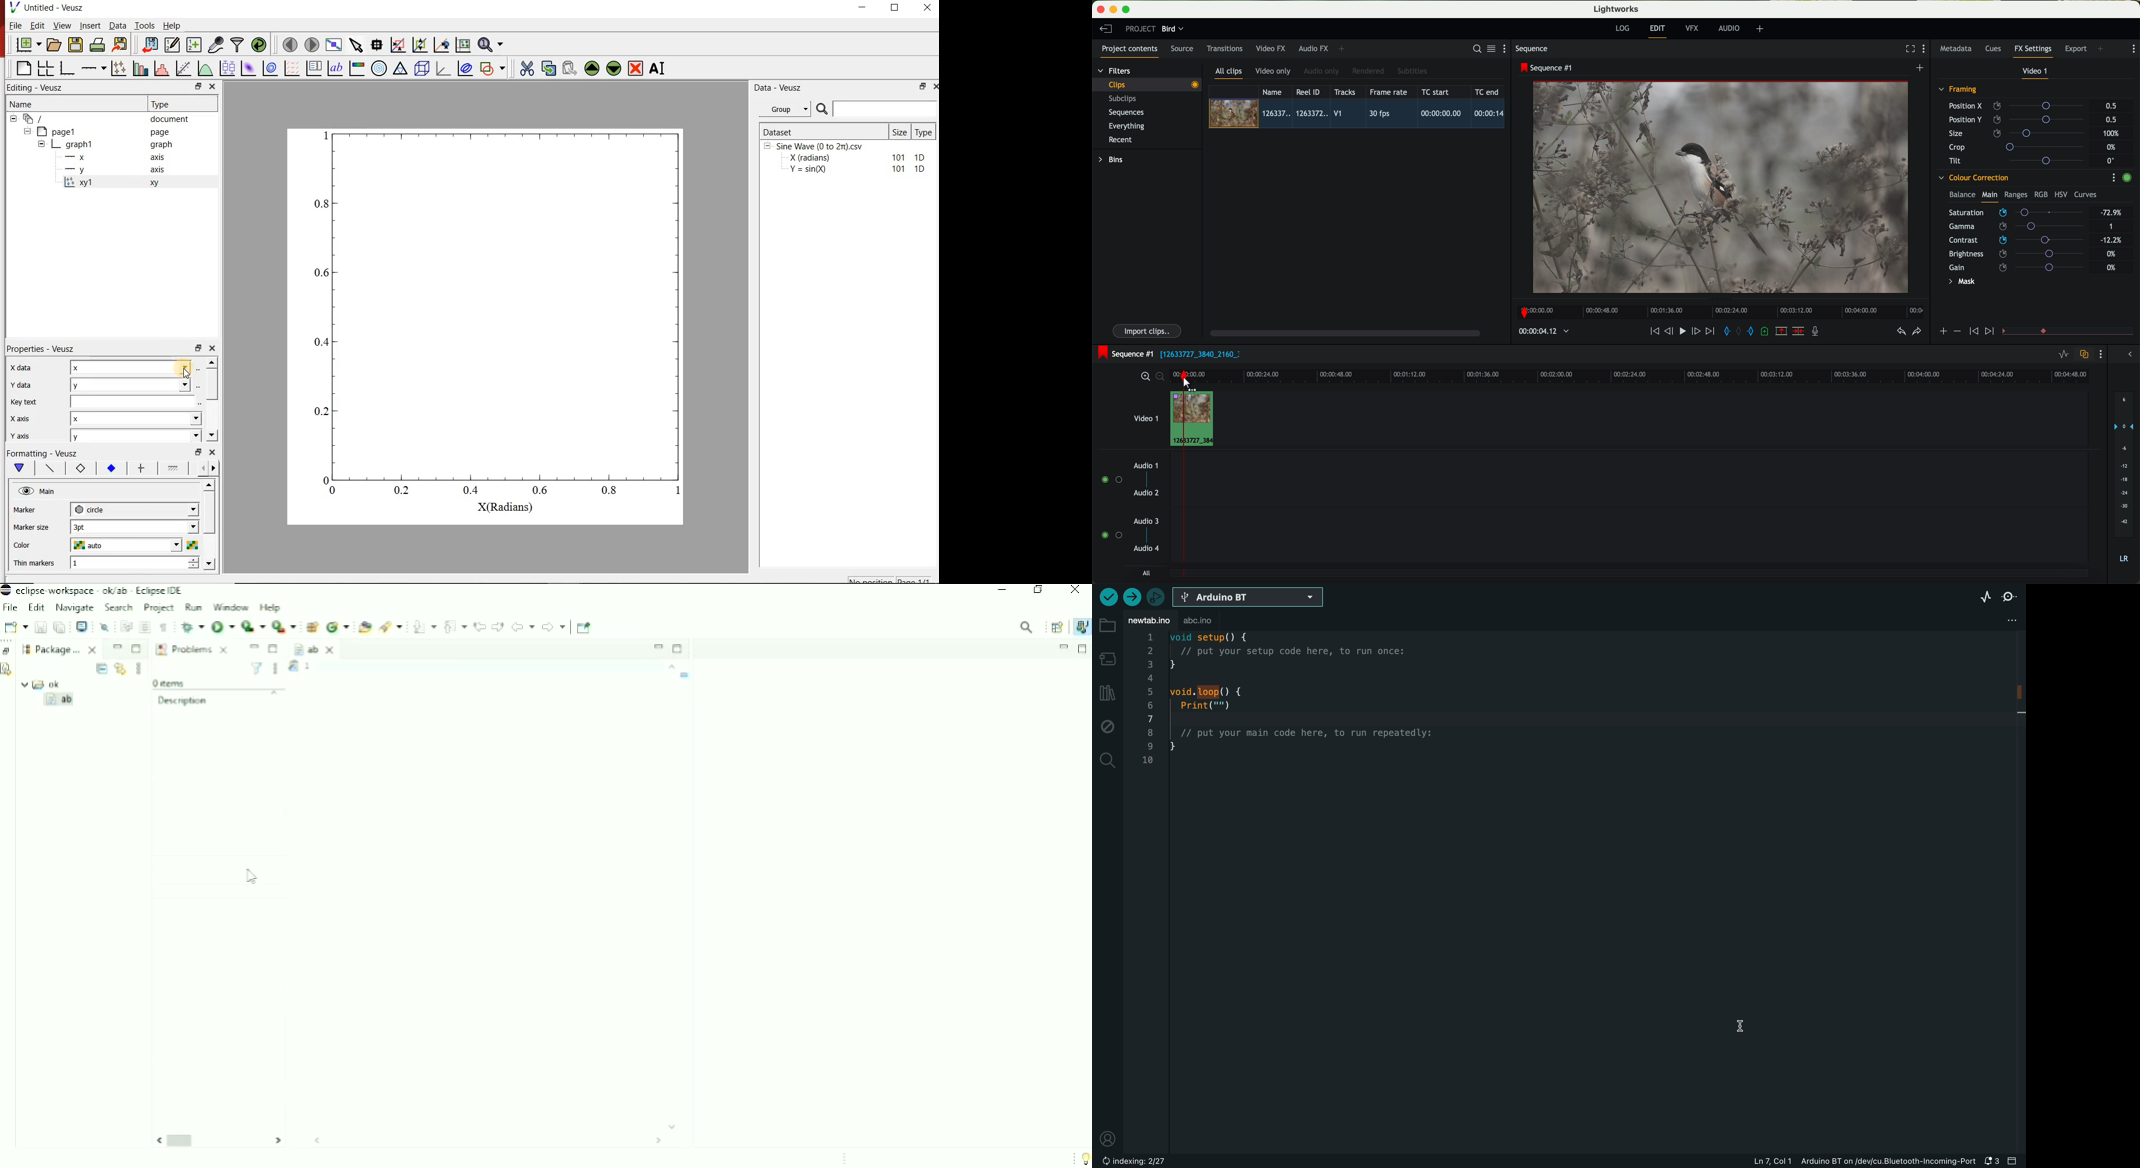 This screenshot has width=2156, height=1176. Describe the element at coordinates (78, 468) in the screenshot. I see `xy` at that location.